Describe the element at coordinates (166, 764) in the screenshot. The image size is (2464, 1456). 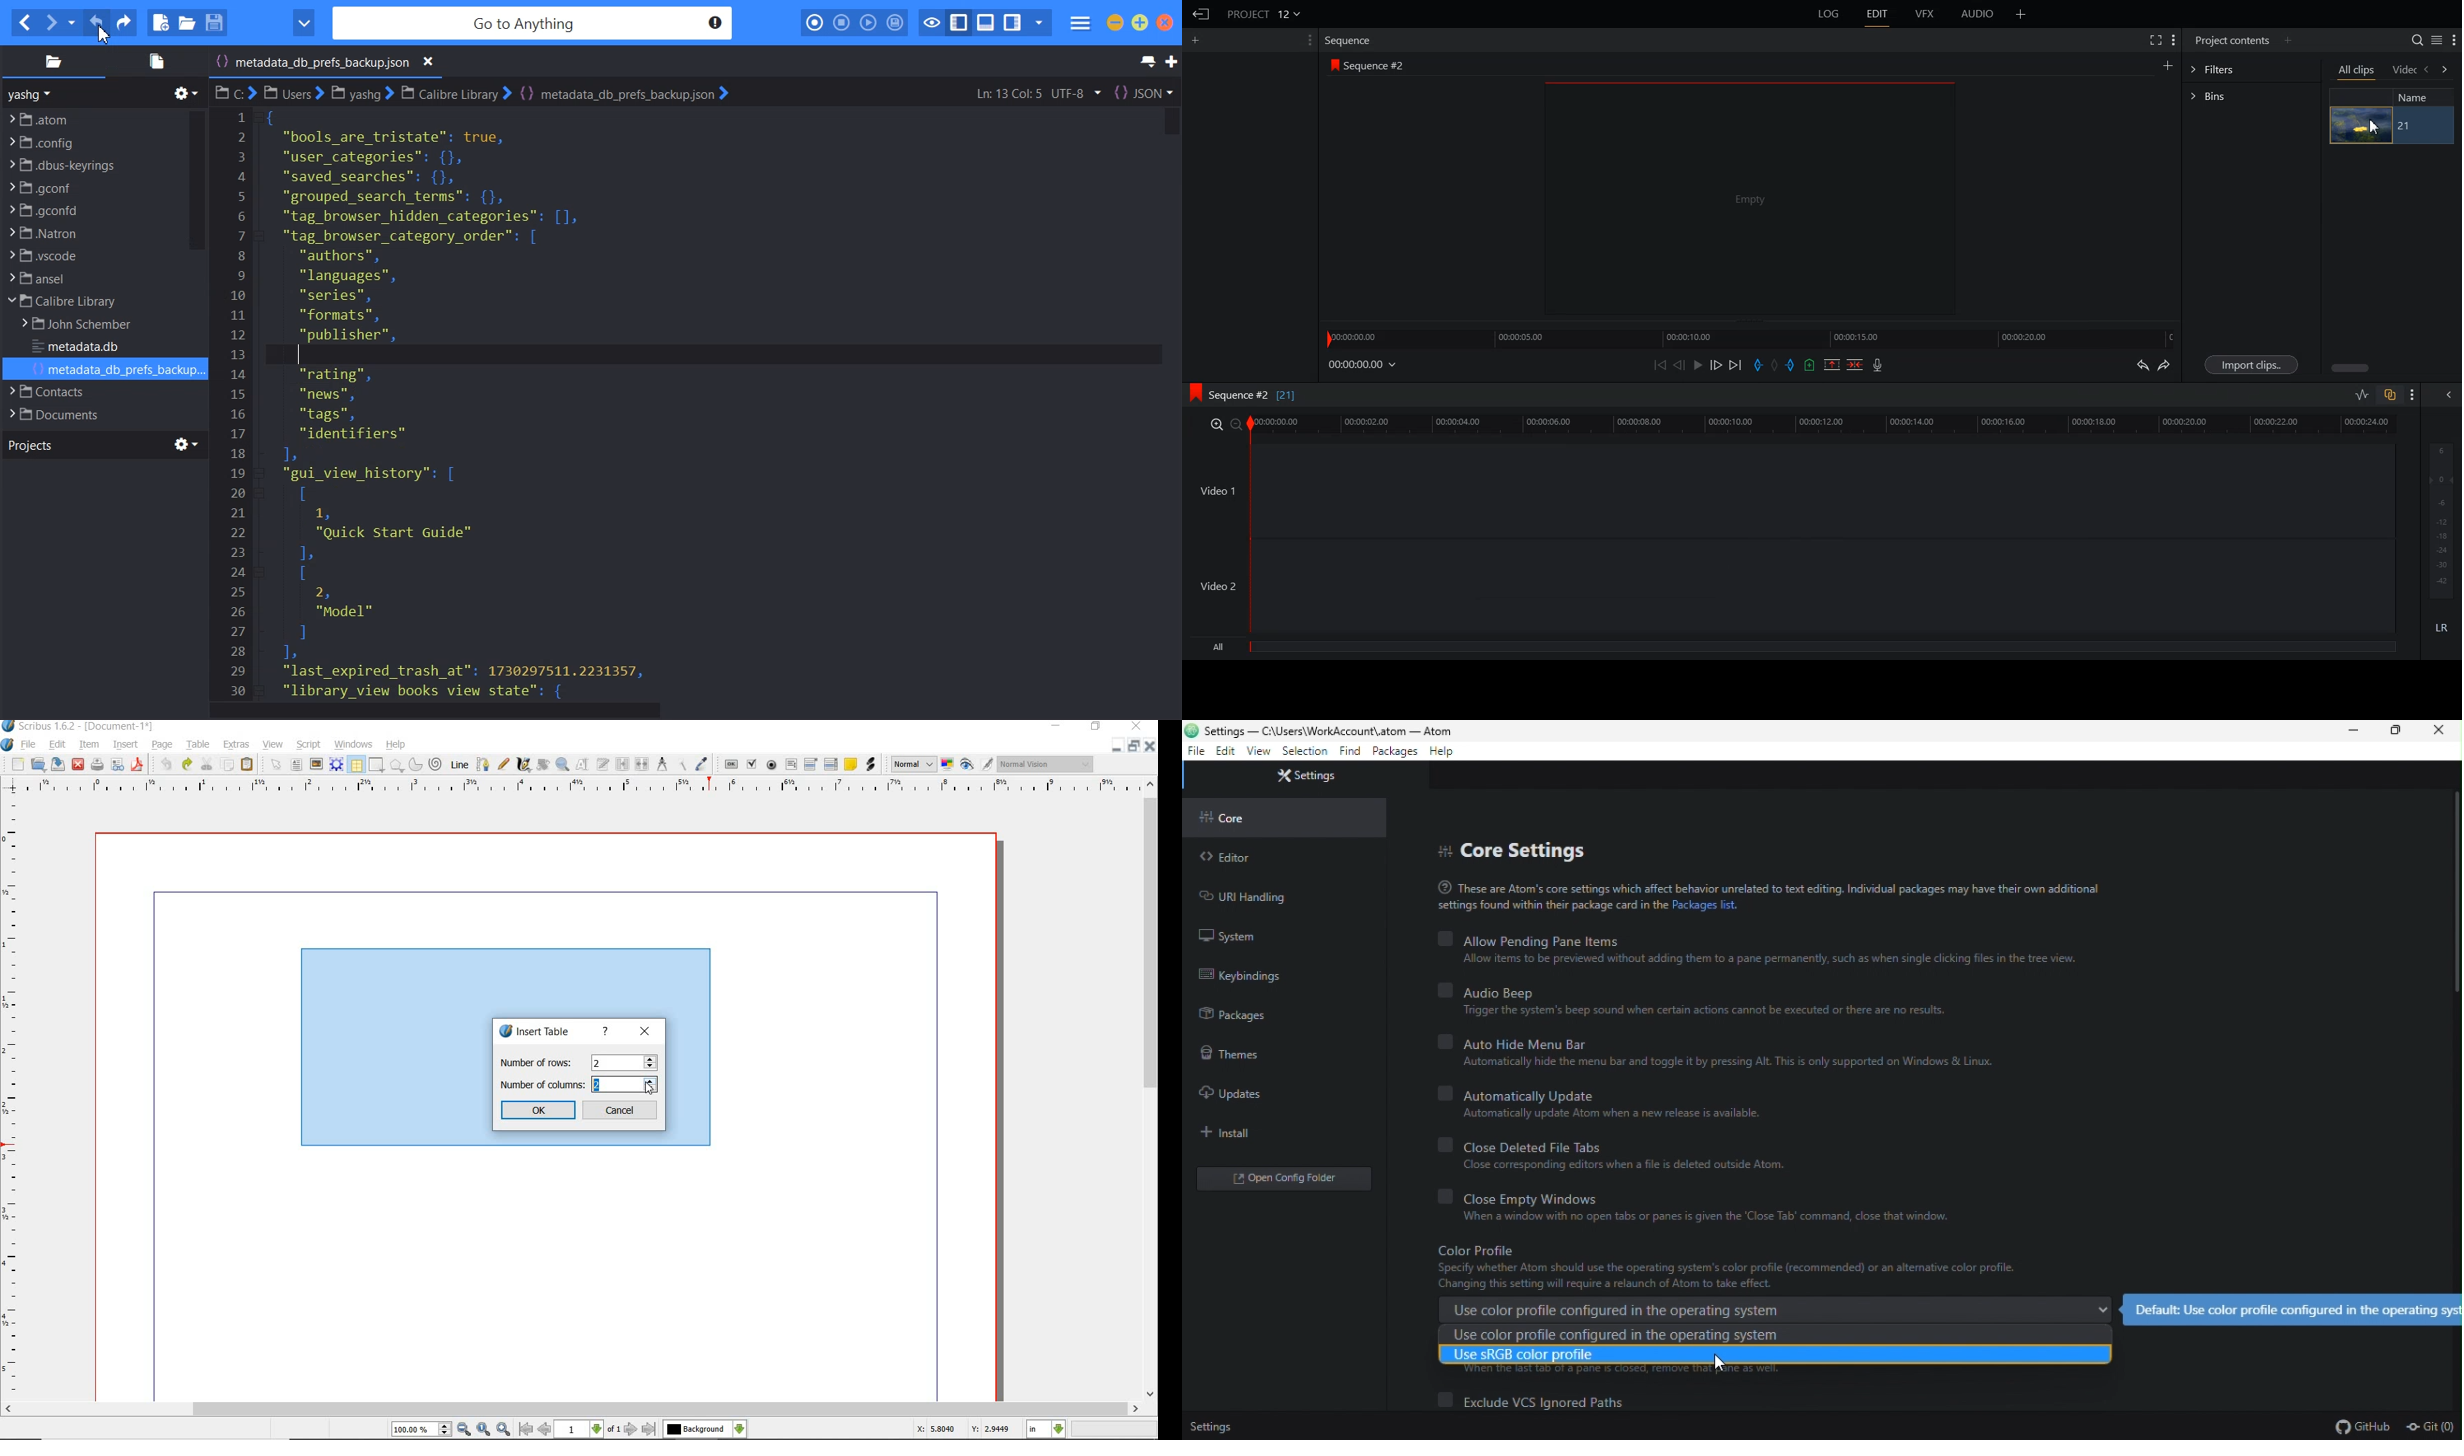
I see `undo` at that location.